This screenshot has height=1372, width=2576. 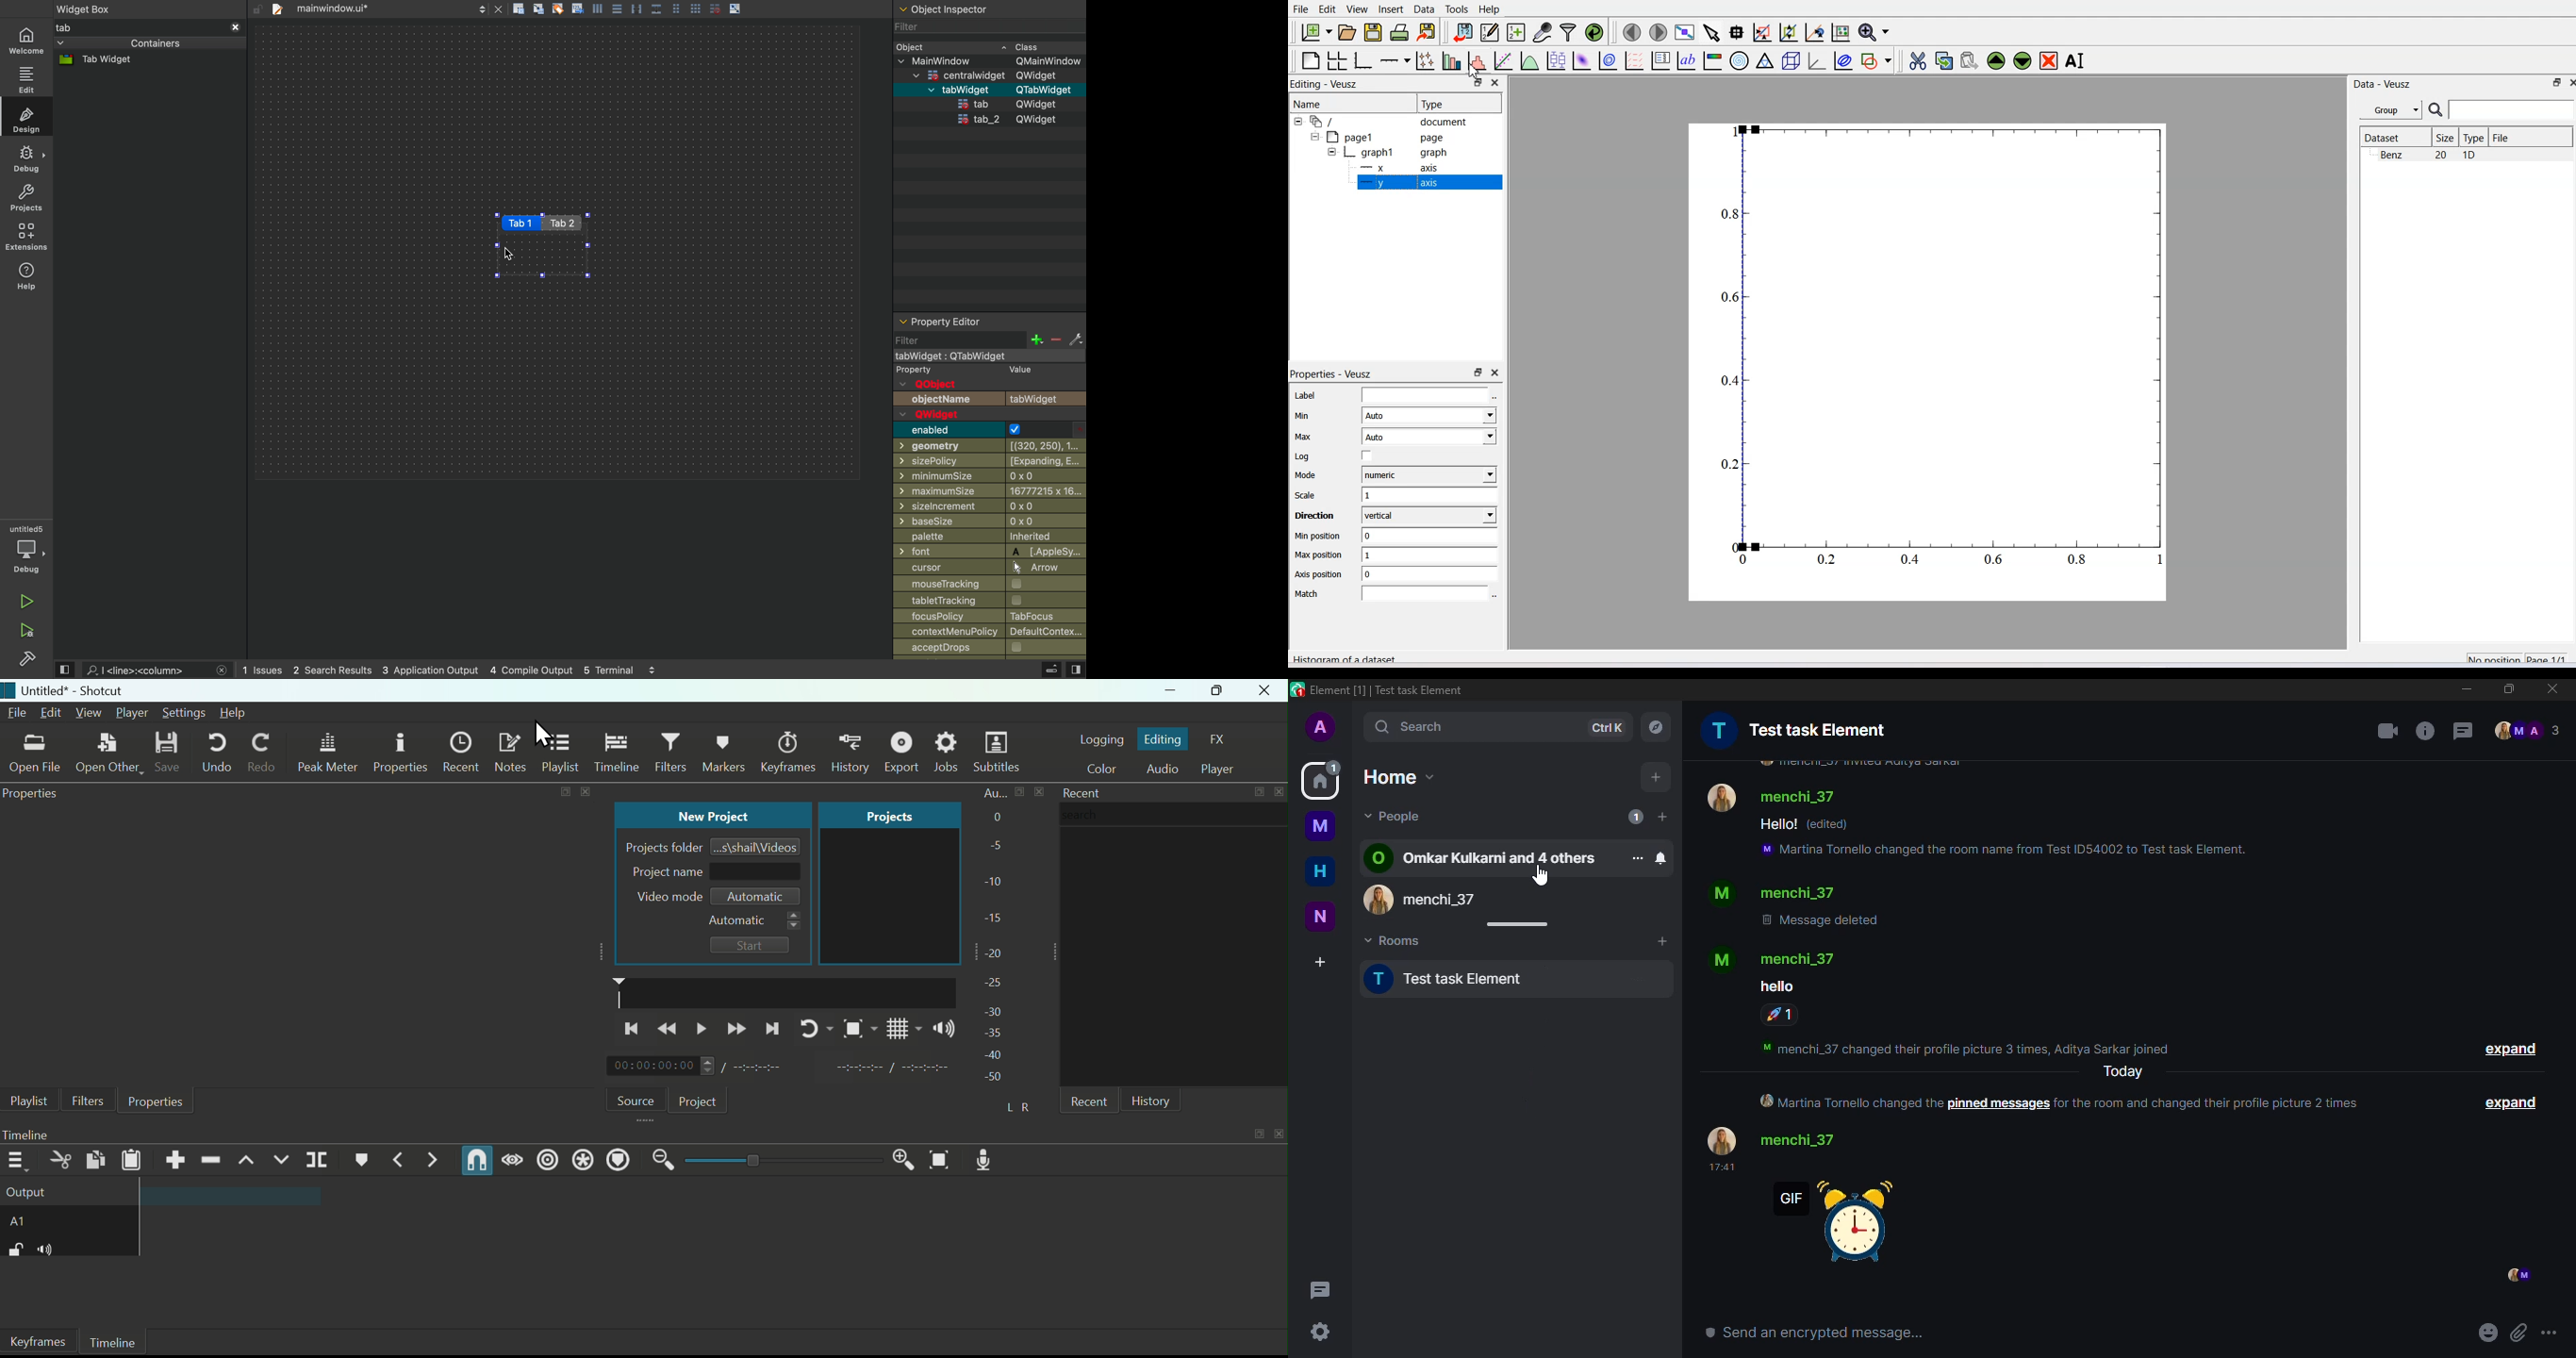 I want to click on Properties, so click(x=33, y=795).